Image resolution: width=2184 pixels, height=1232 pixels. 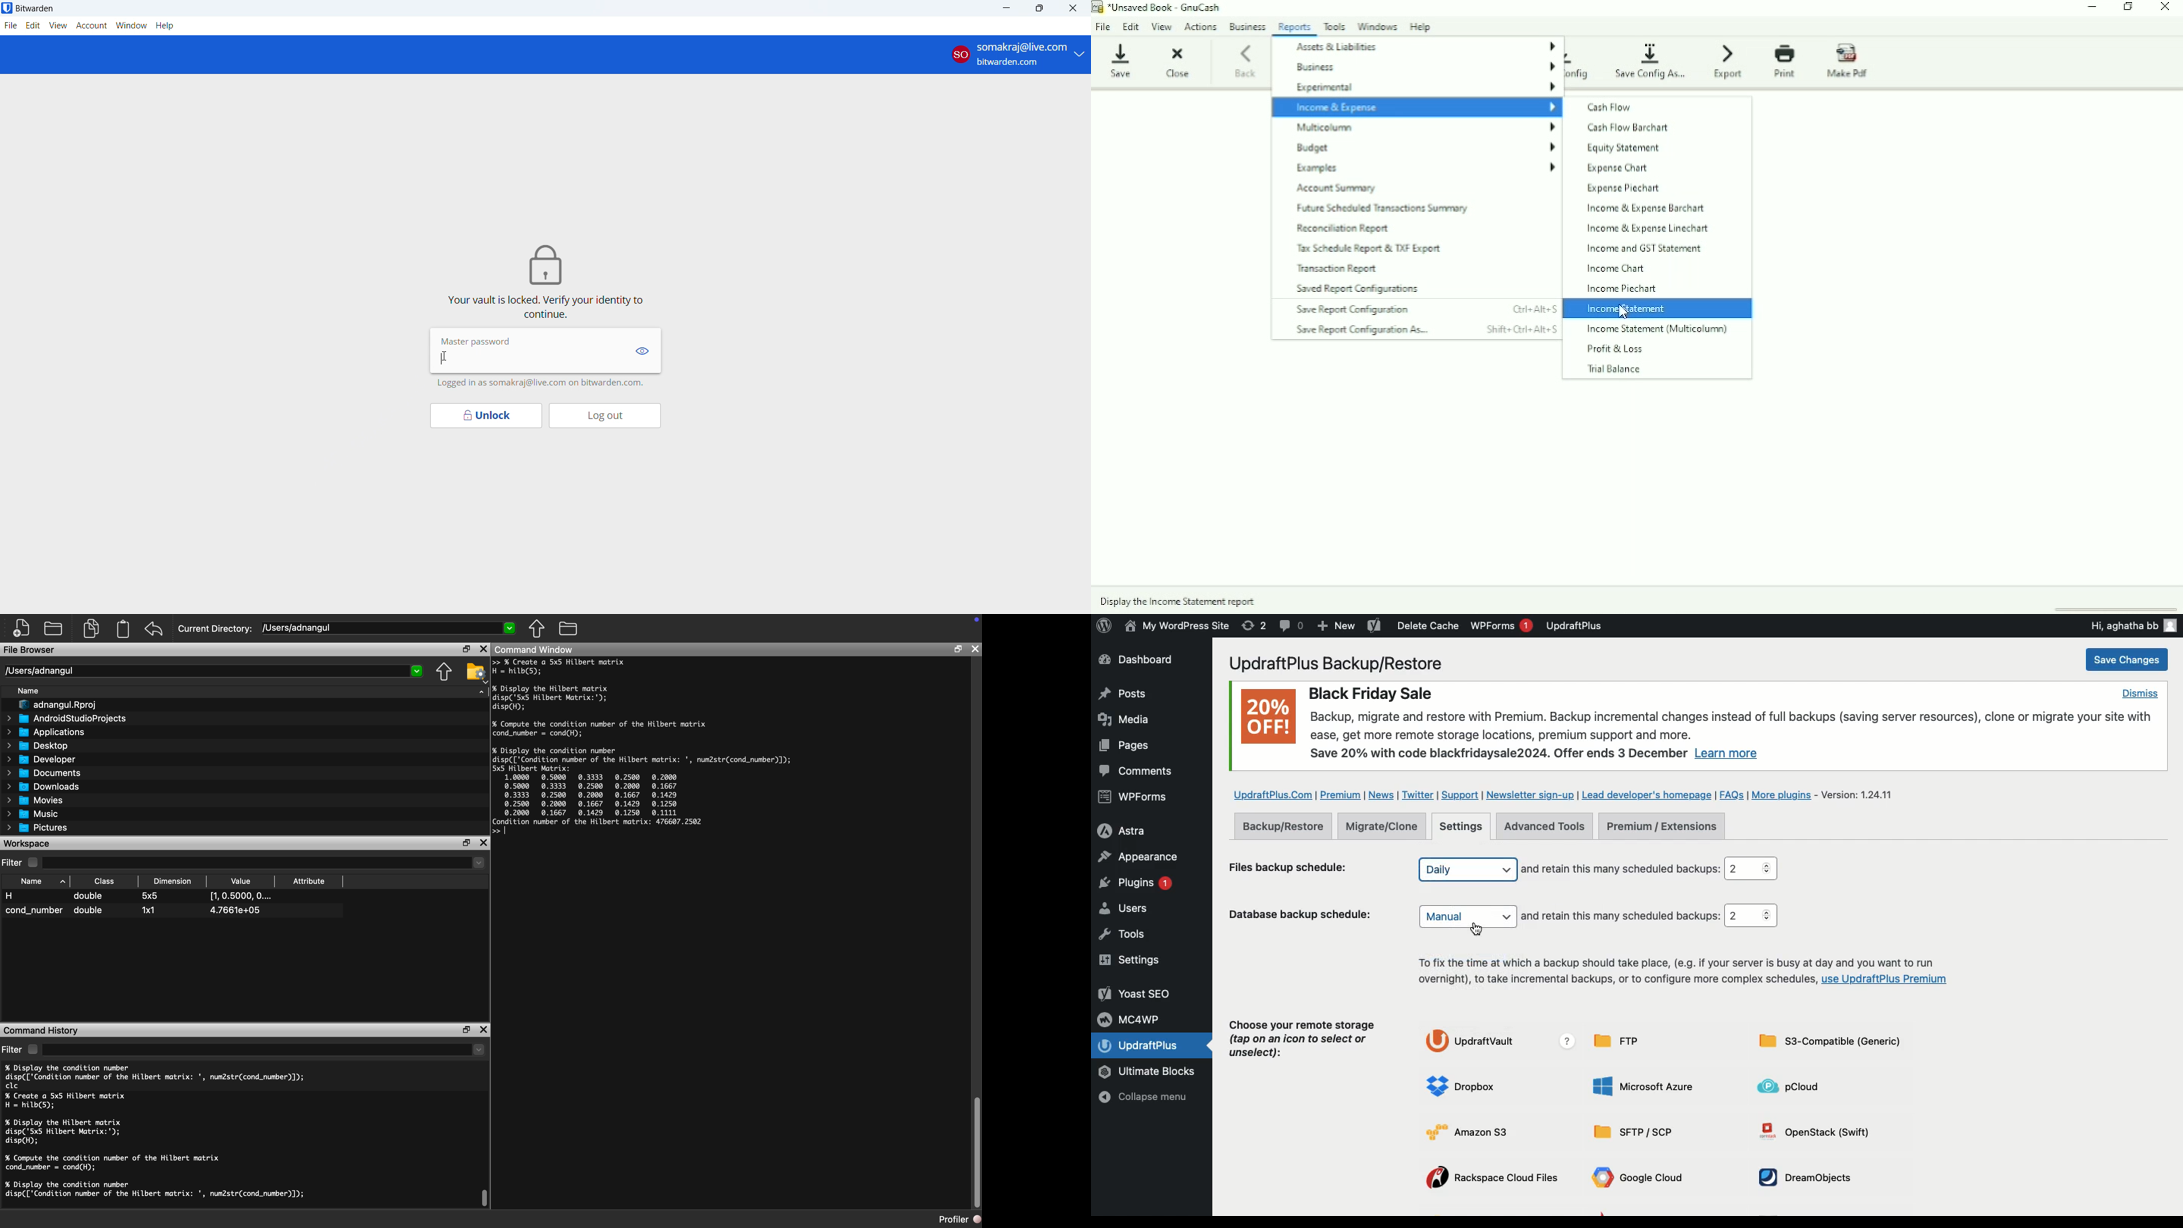 I want to click on Developer, so click(x=40, y=759).